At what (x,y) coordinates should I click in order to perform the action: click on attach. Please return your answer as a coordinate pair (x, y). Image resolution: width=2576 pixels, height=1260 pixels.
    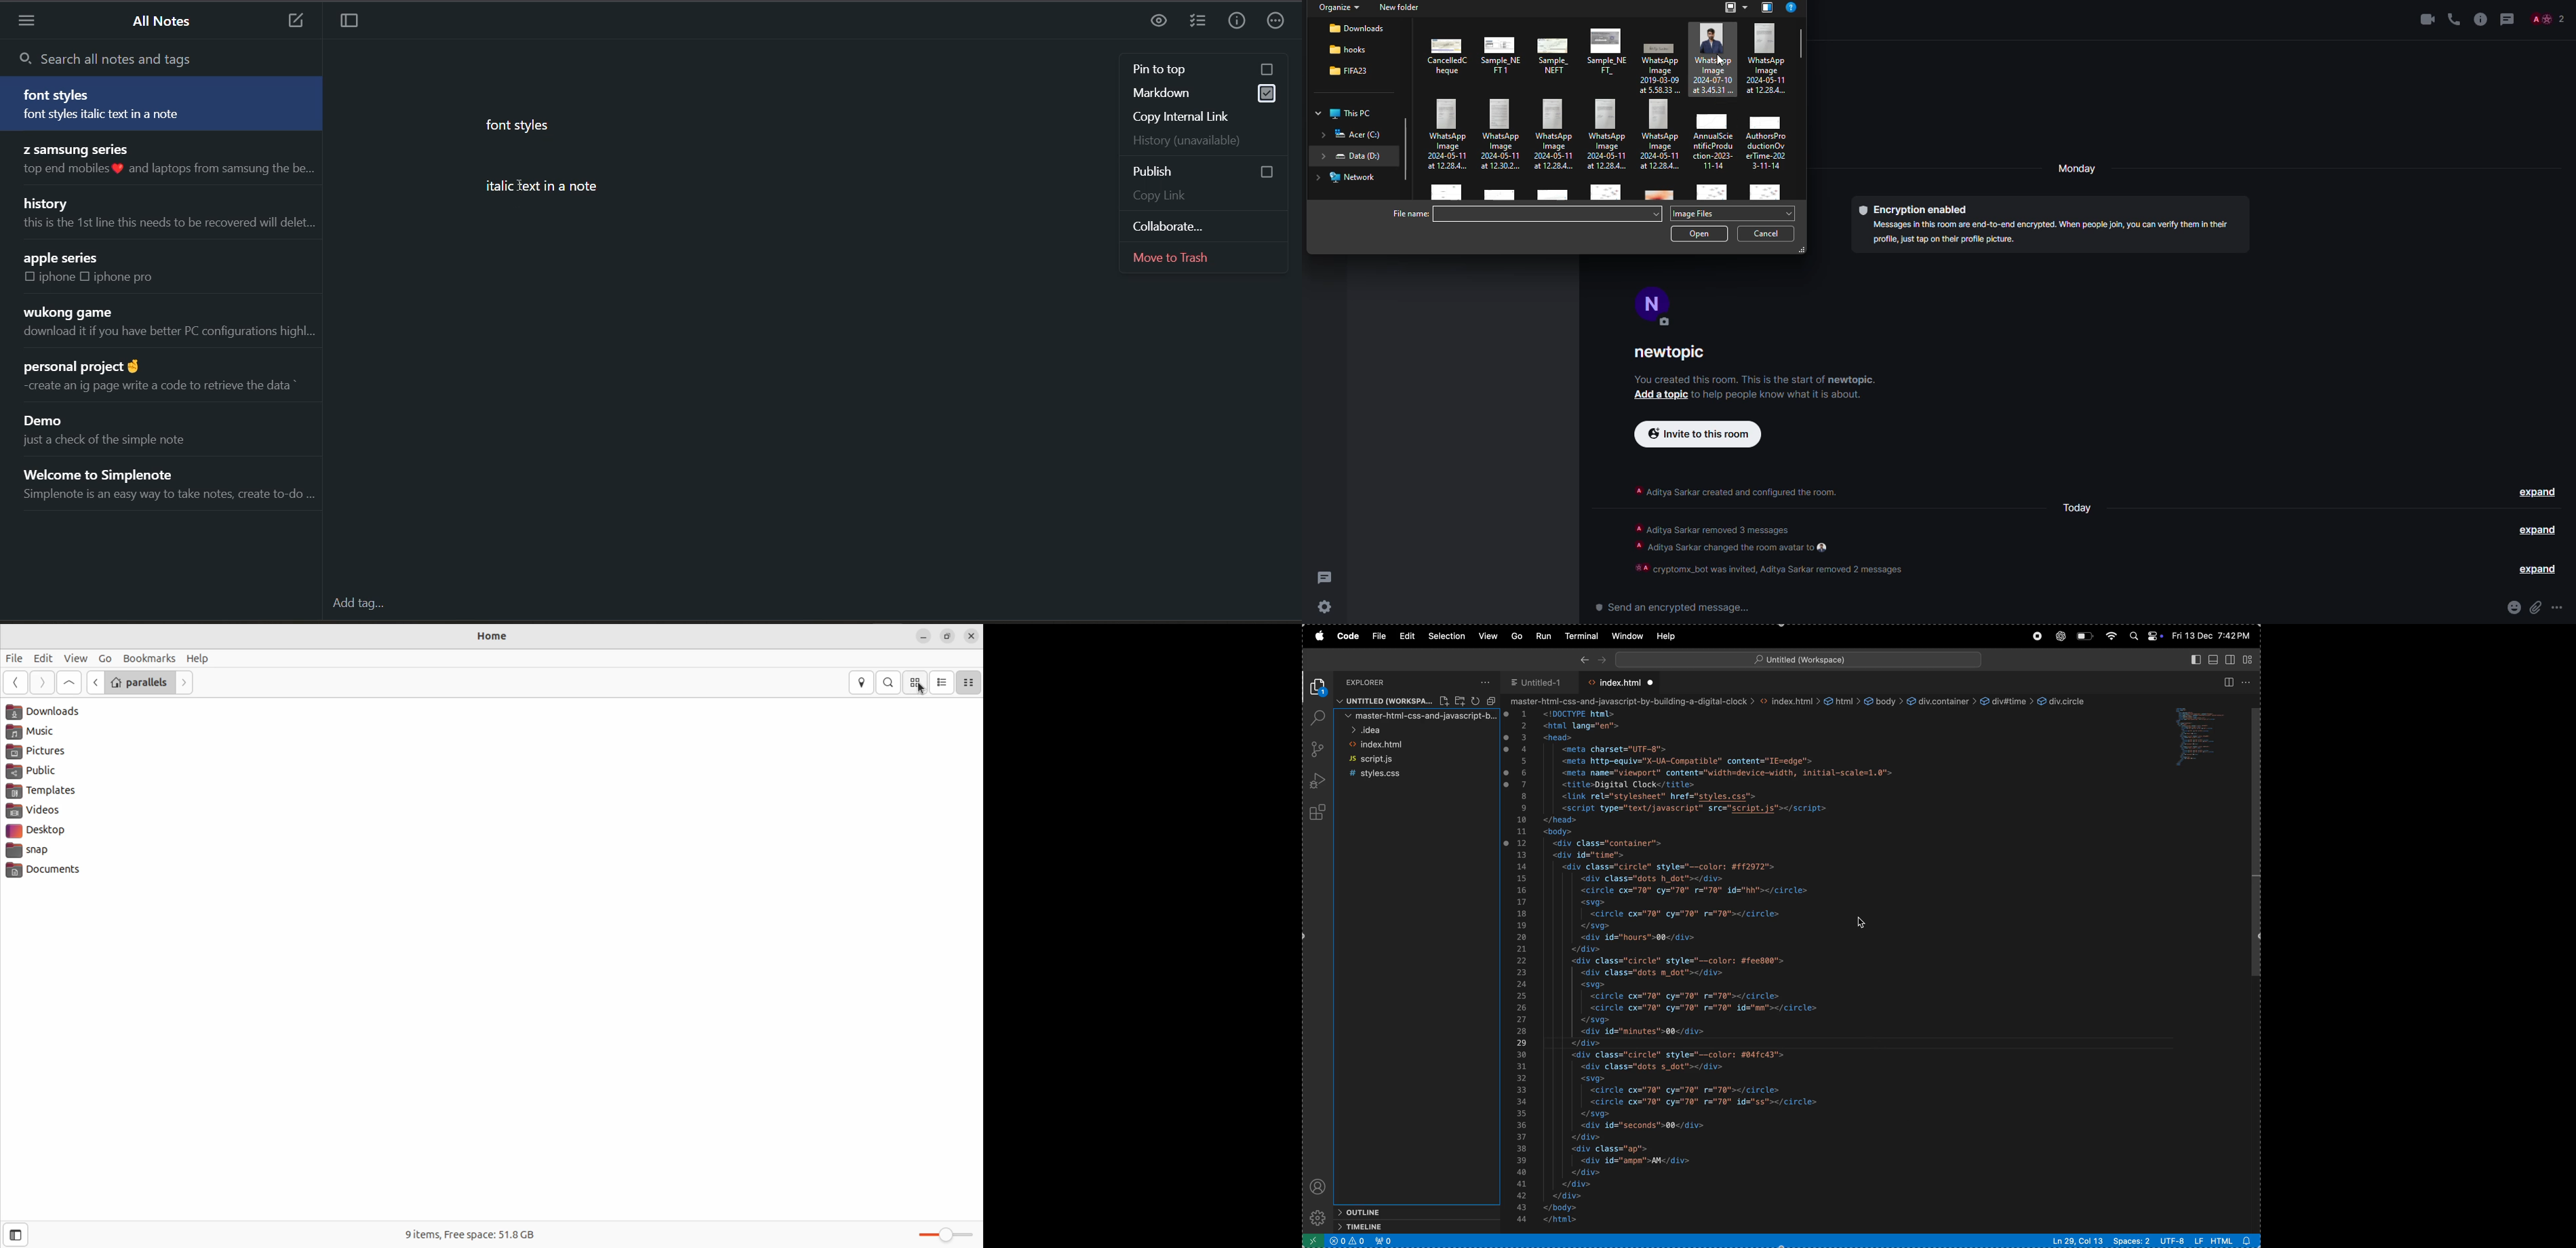
    Looking at the image, I should click on (2536, 607).